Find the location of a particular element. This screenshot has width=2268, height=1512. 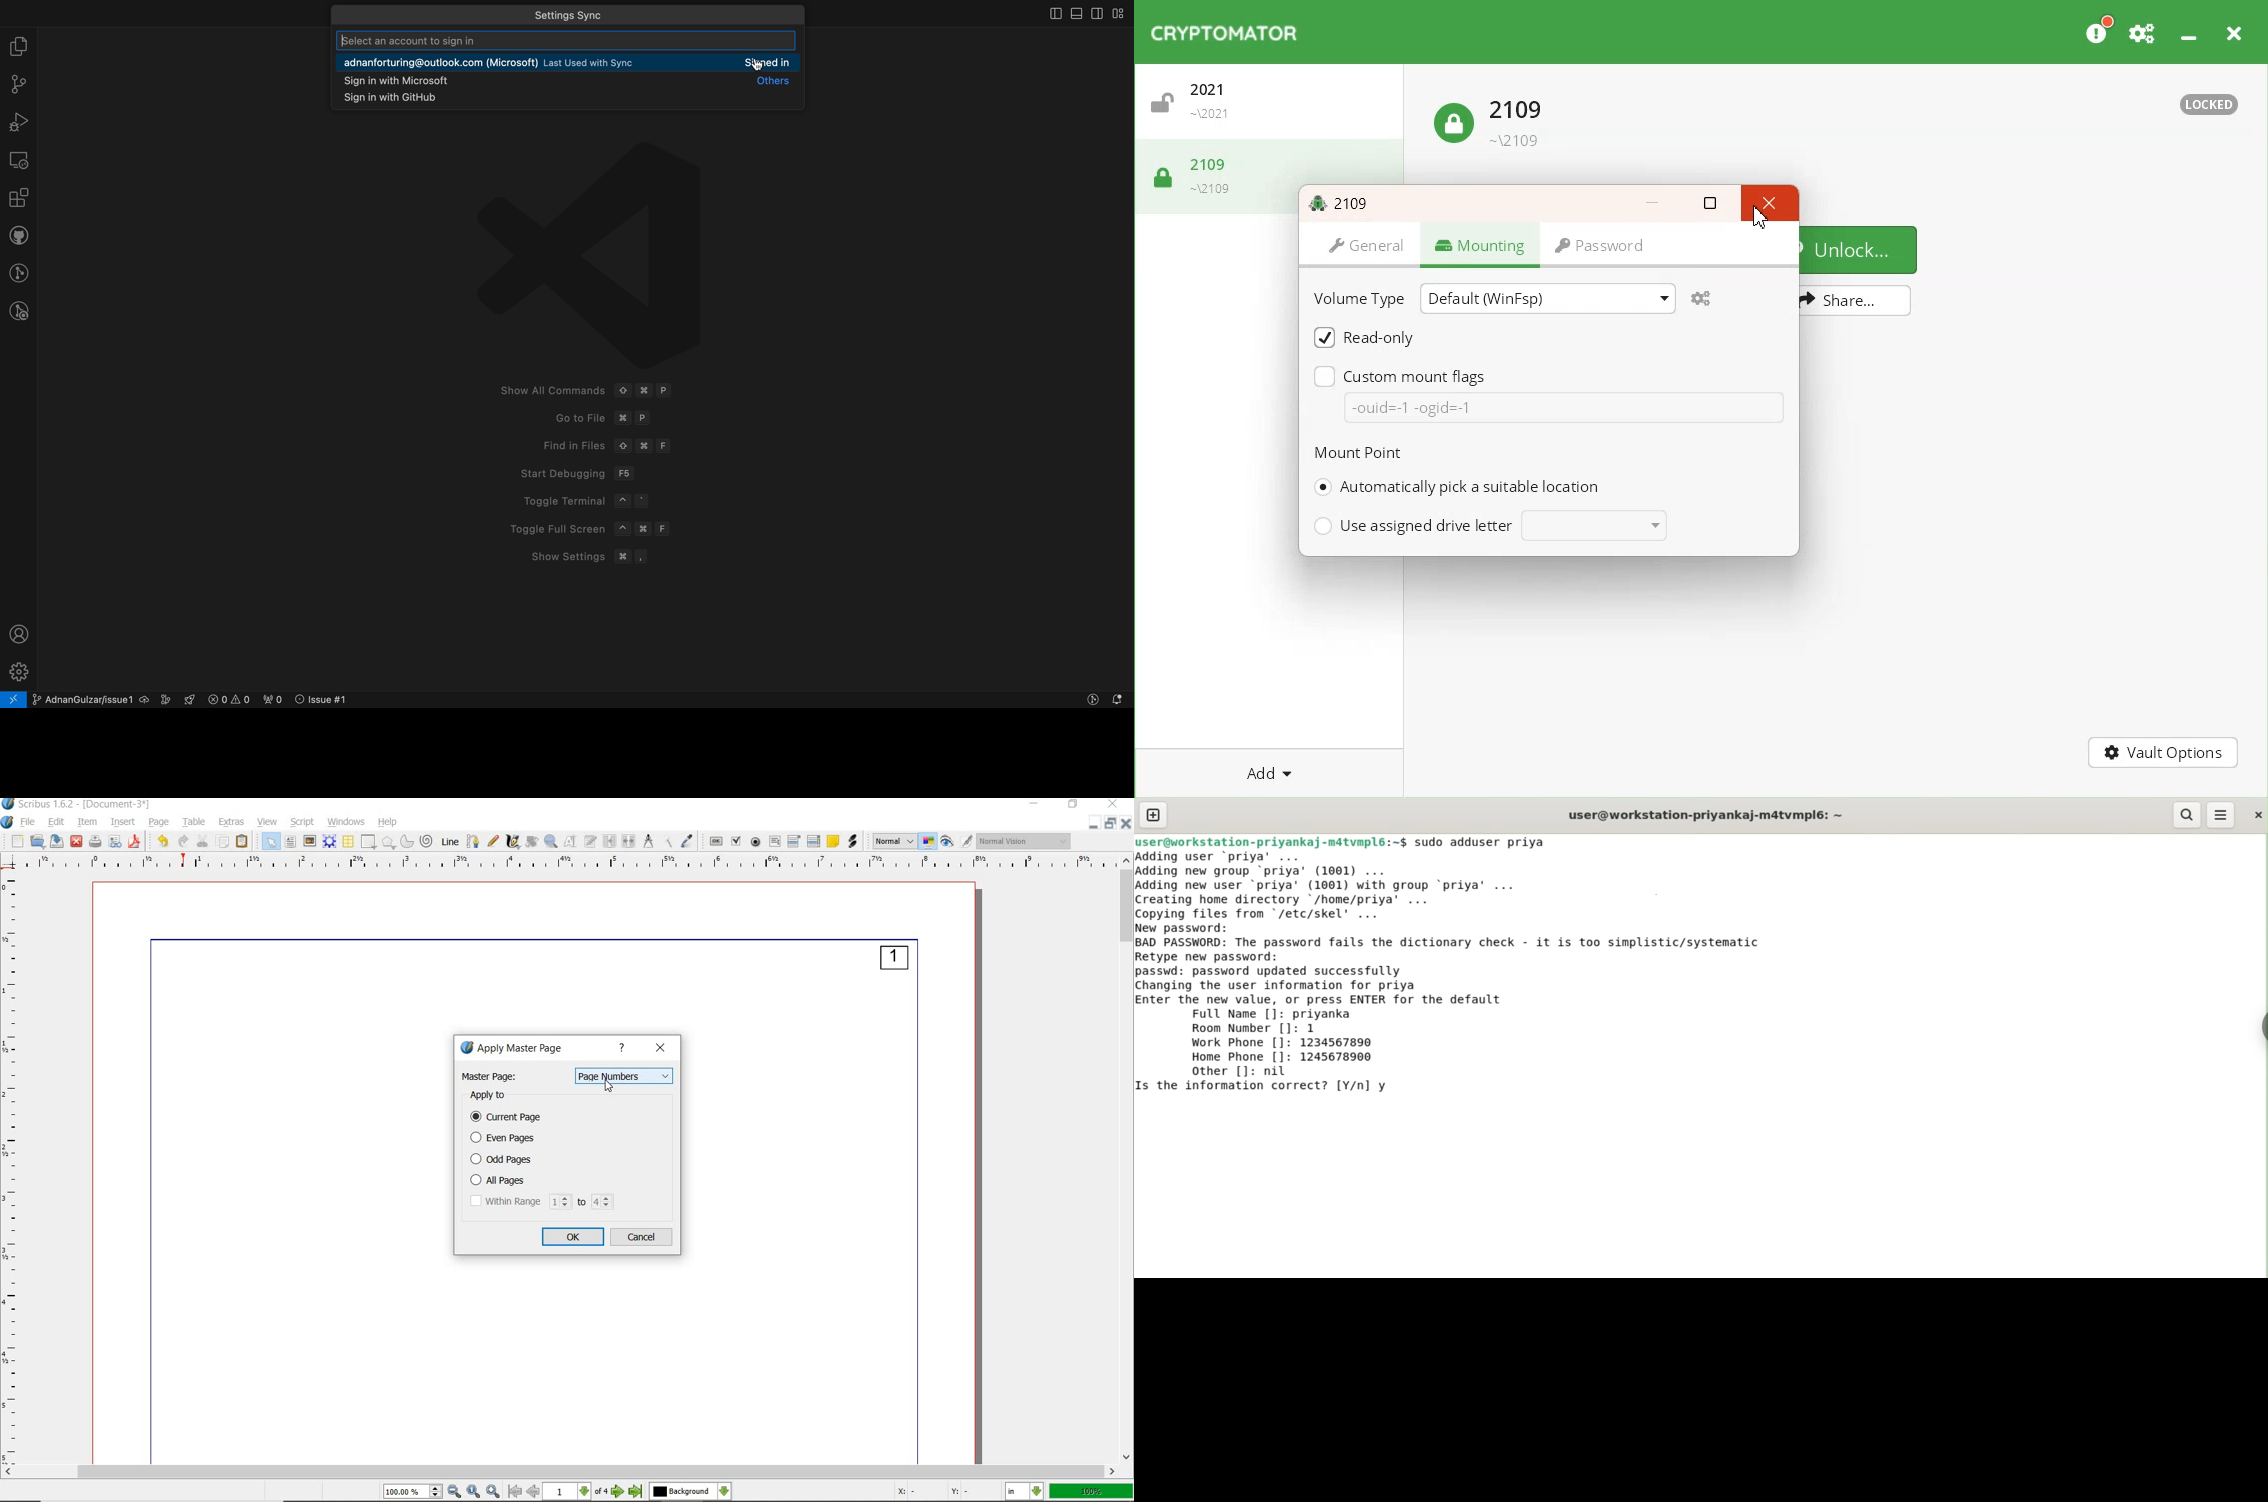

open is located at coordinates (37, 841).